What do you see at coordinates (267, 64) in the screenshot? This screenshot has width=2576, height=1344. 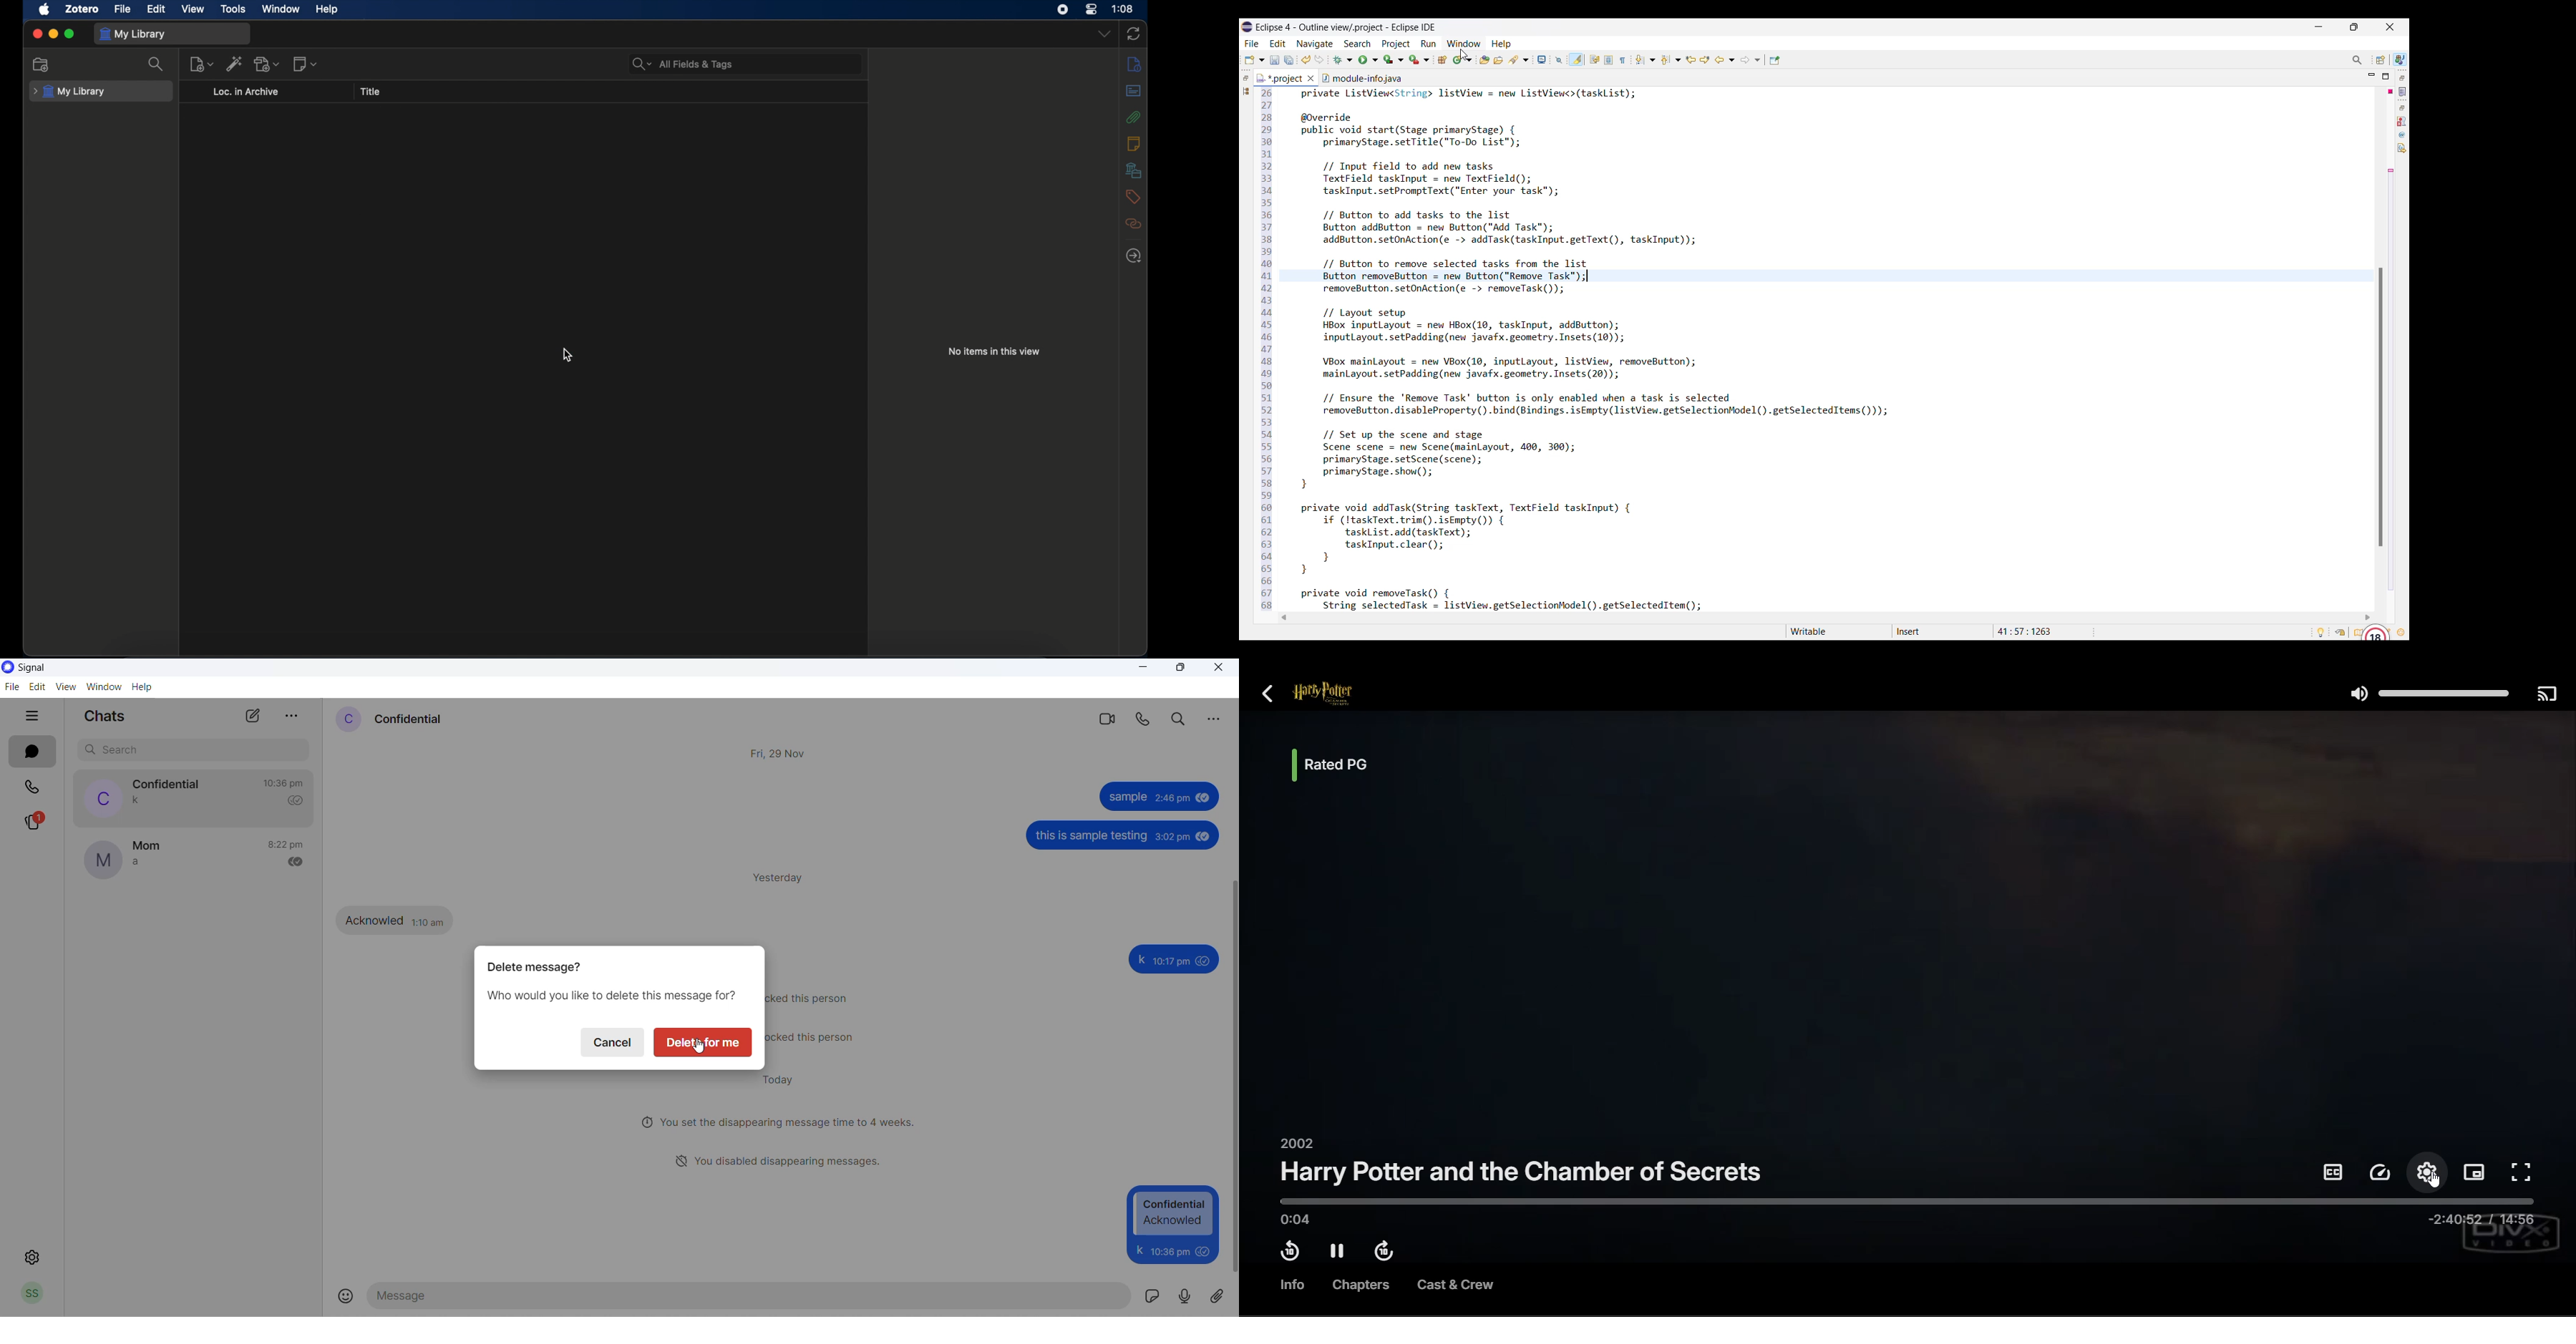 I see `add attachments` at bounding box center [267, 64].